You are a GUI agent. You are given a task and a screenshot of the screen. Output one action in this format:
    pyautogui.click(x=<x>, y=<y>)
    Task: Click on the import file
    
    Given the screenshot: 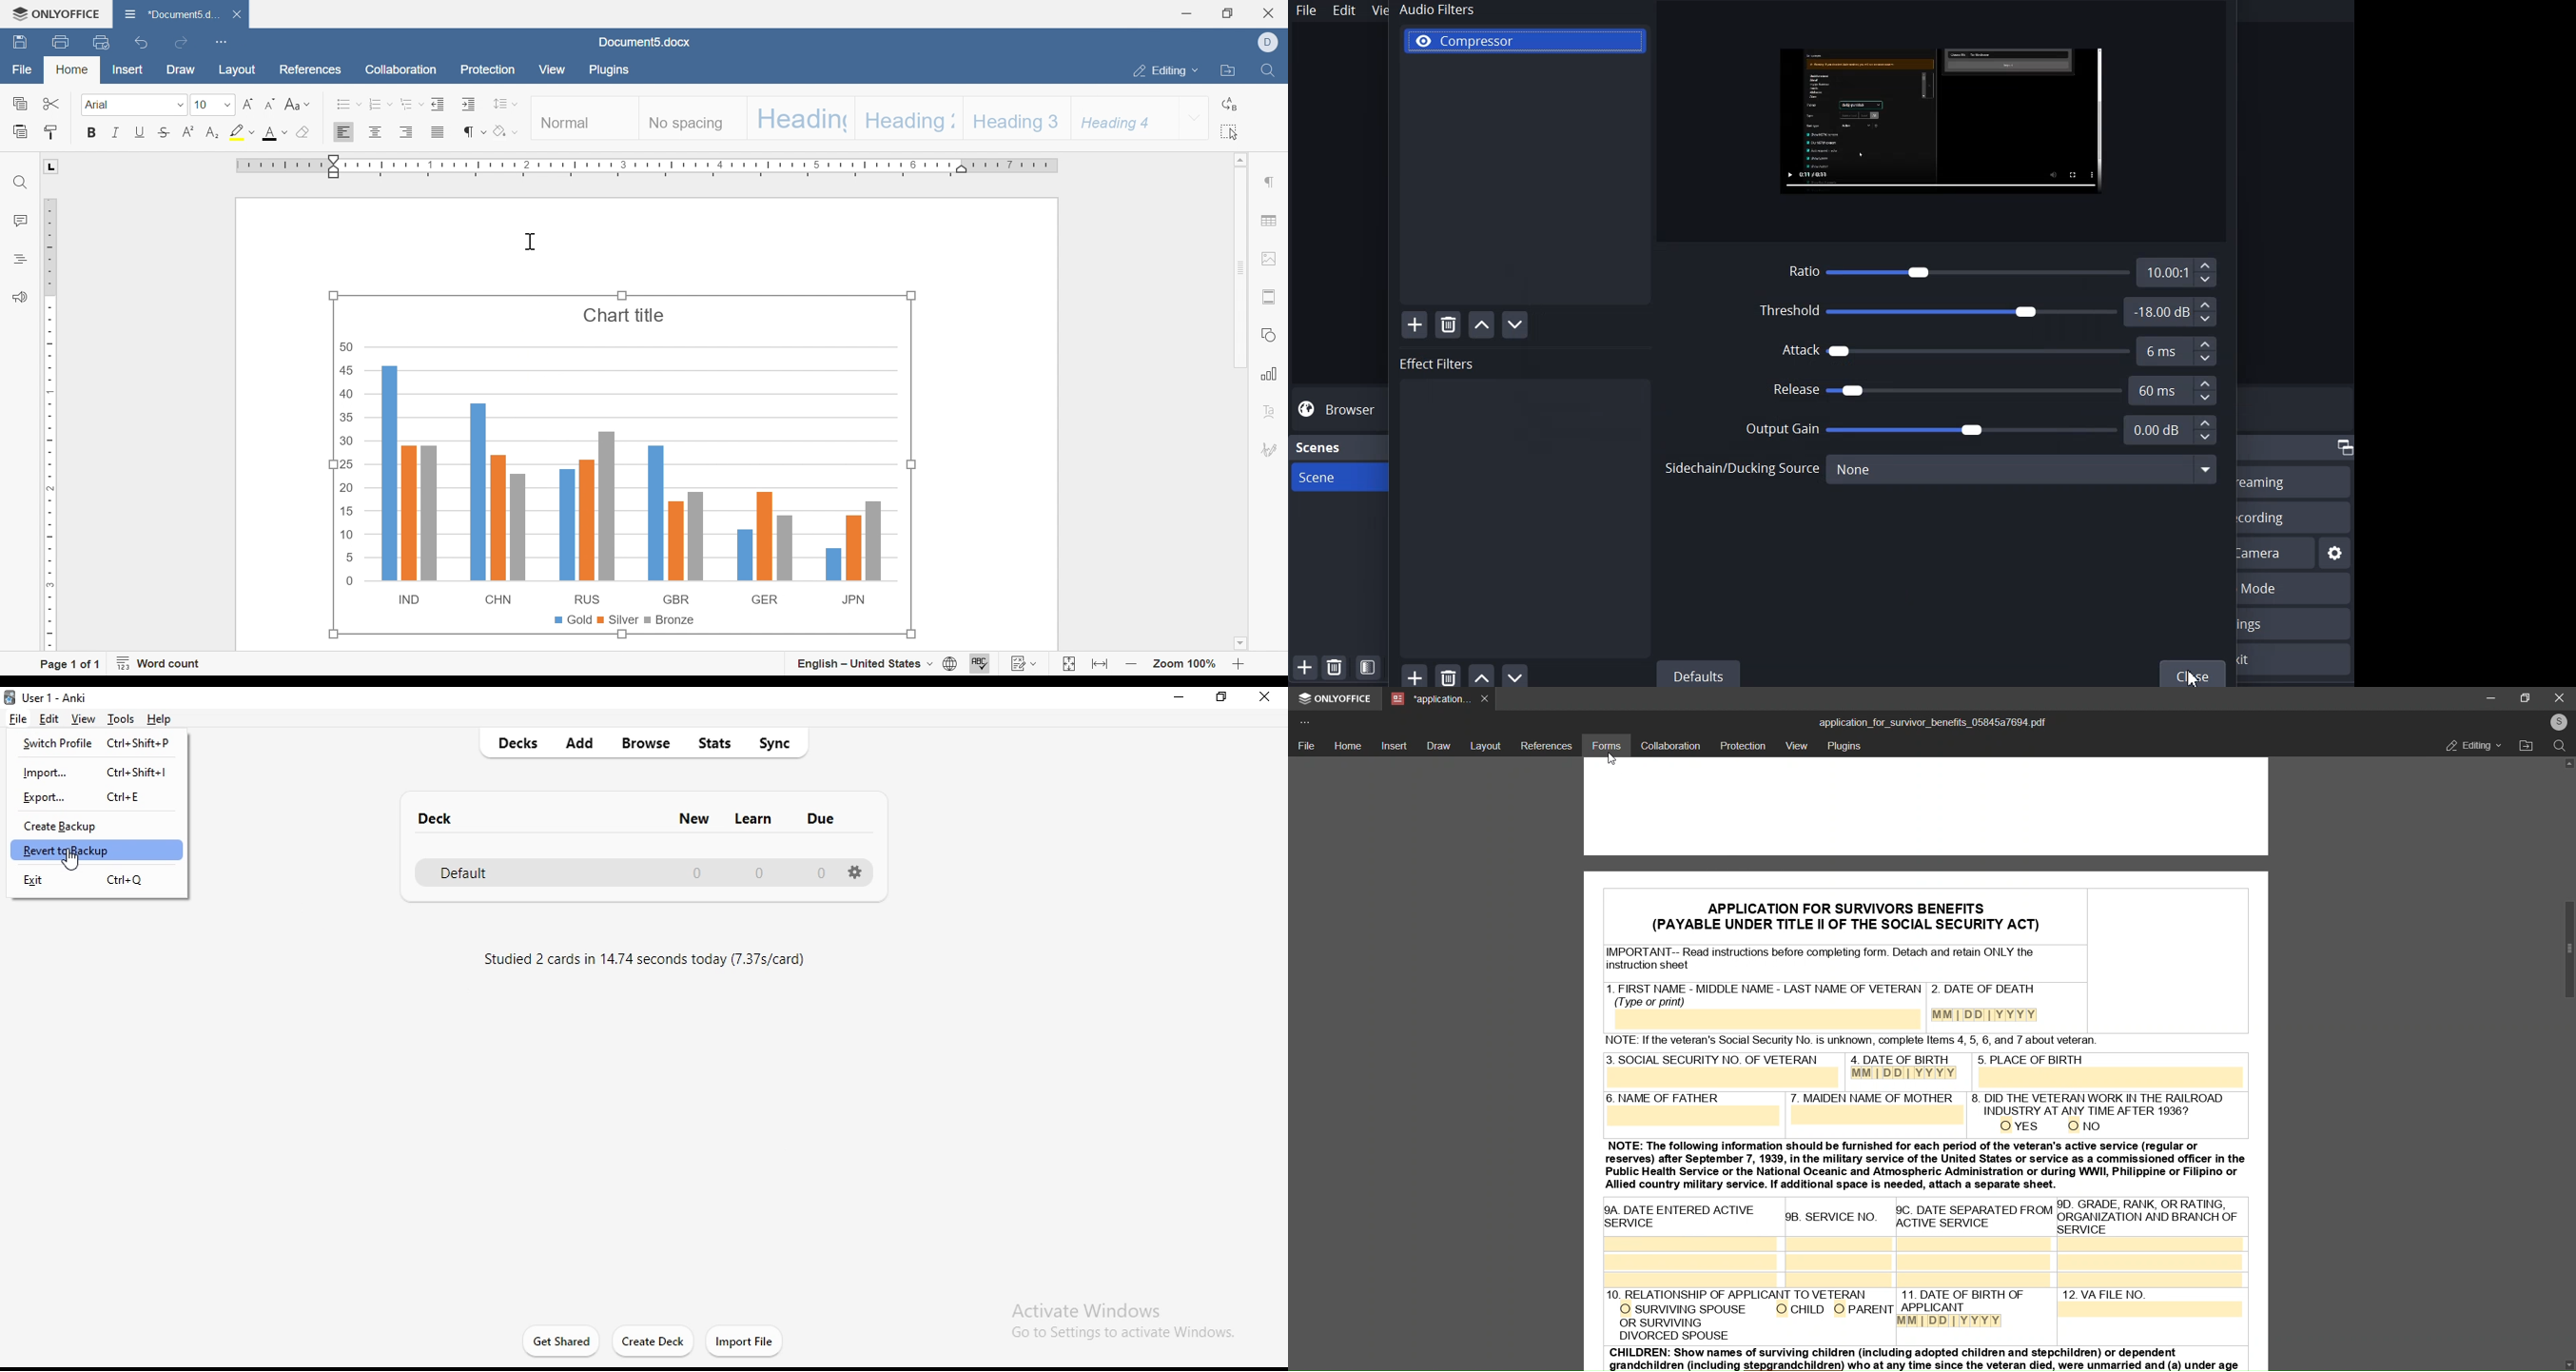 What is the action you would take?
    pyautogui.click(x=745, y=1341)
    